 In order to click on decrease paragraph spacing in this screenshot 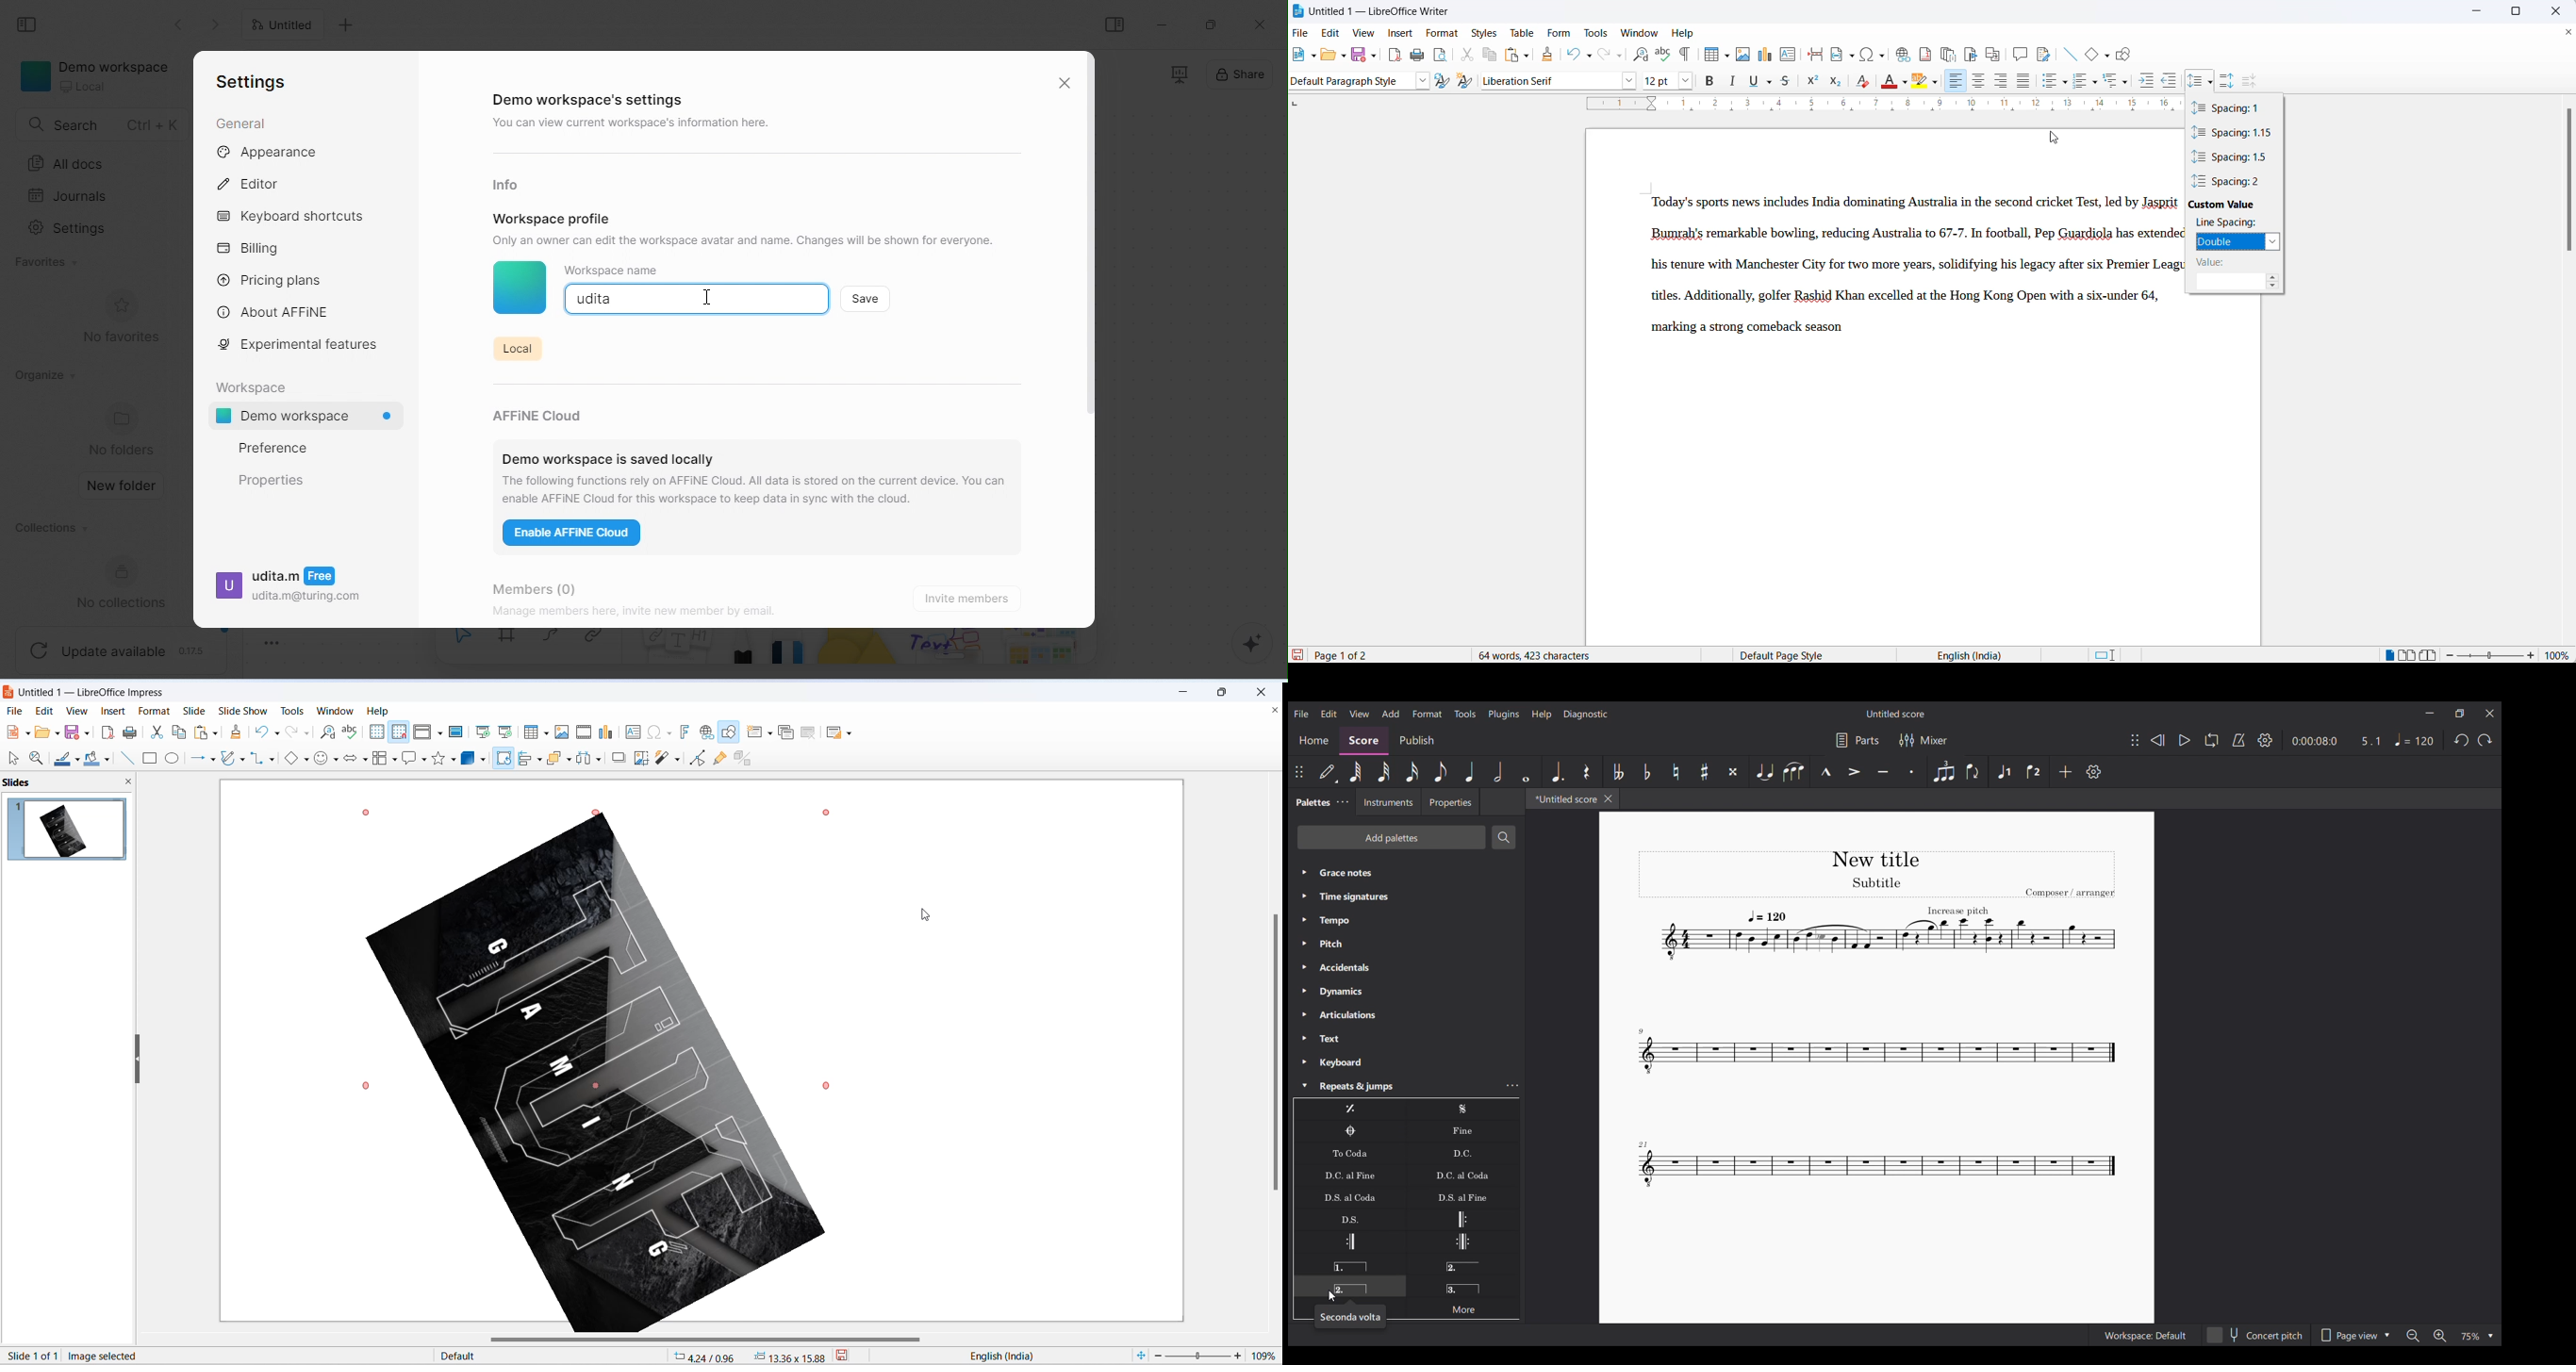, I will do `click(2250, 81)`.